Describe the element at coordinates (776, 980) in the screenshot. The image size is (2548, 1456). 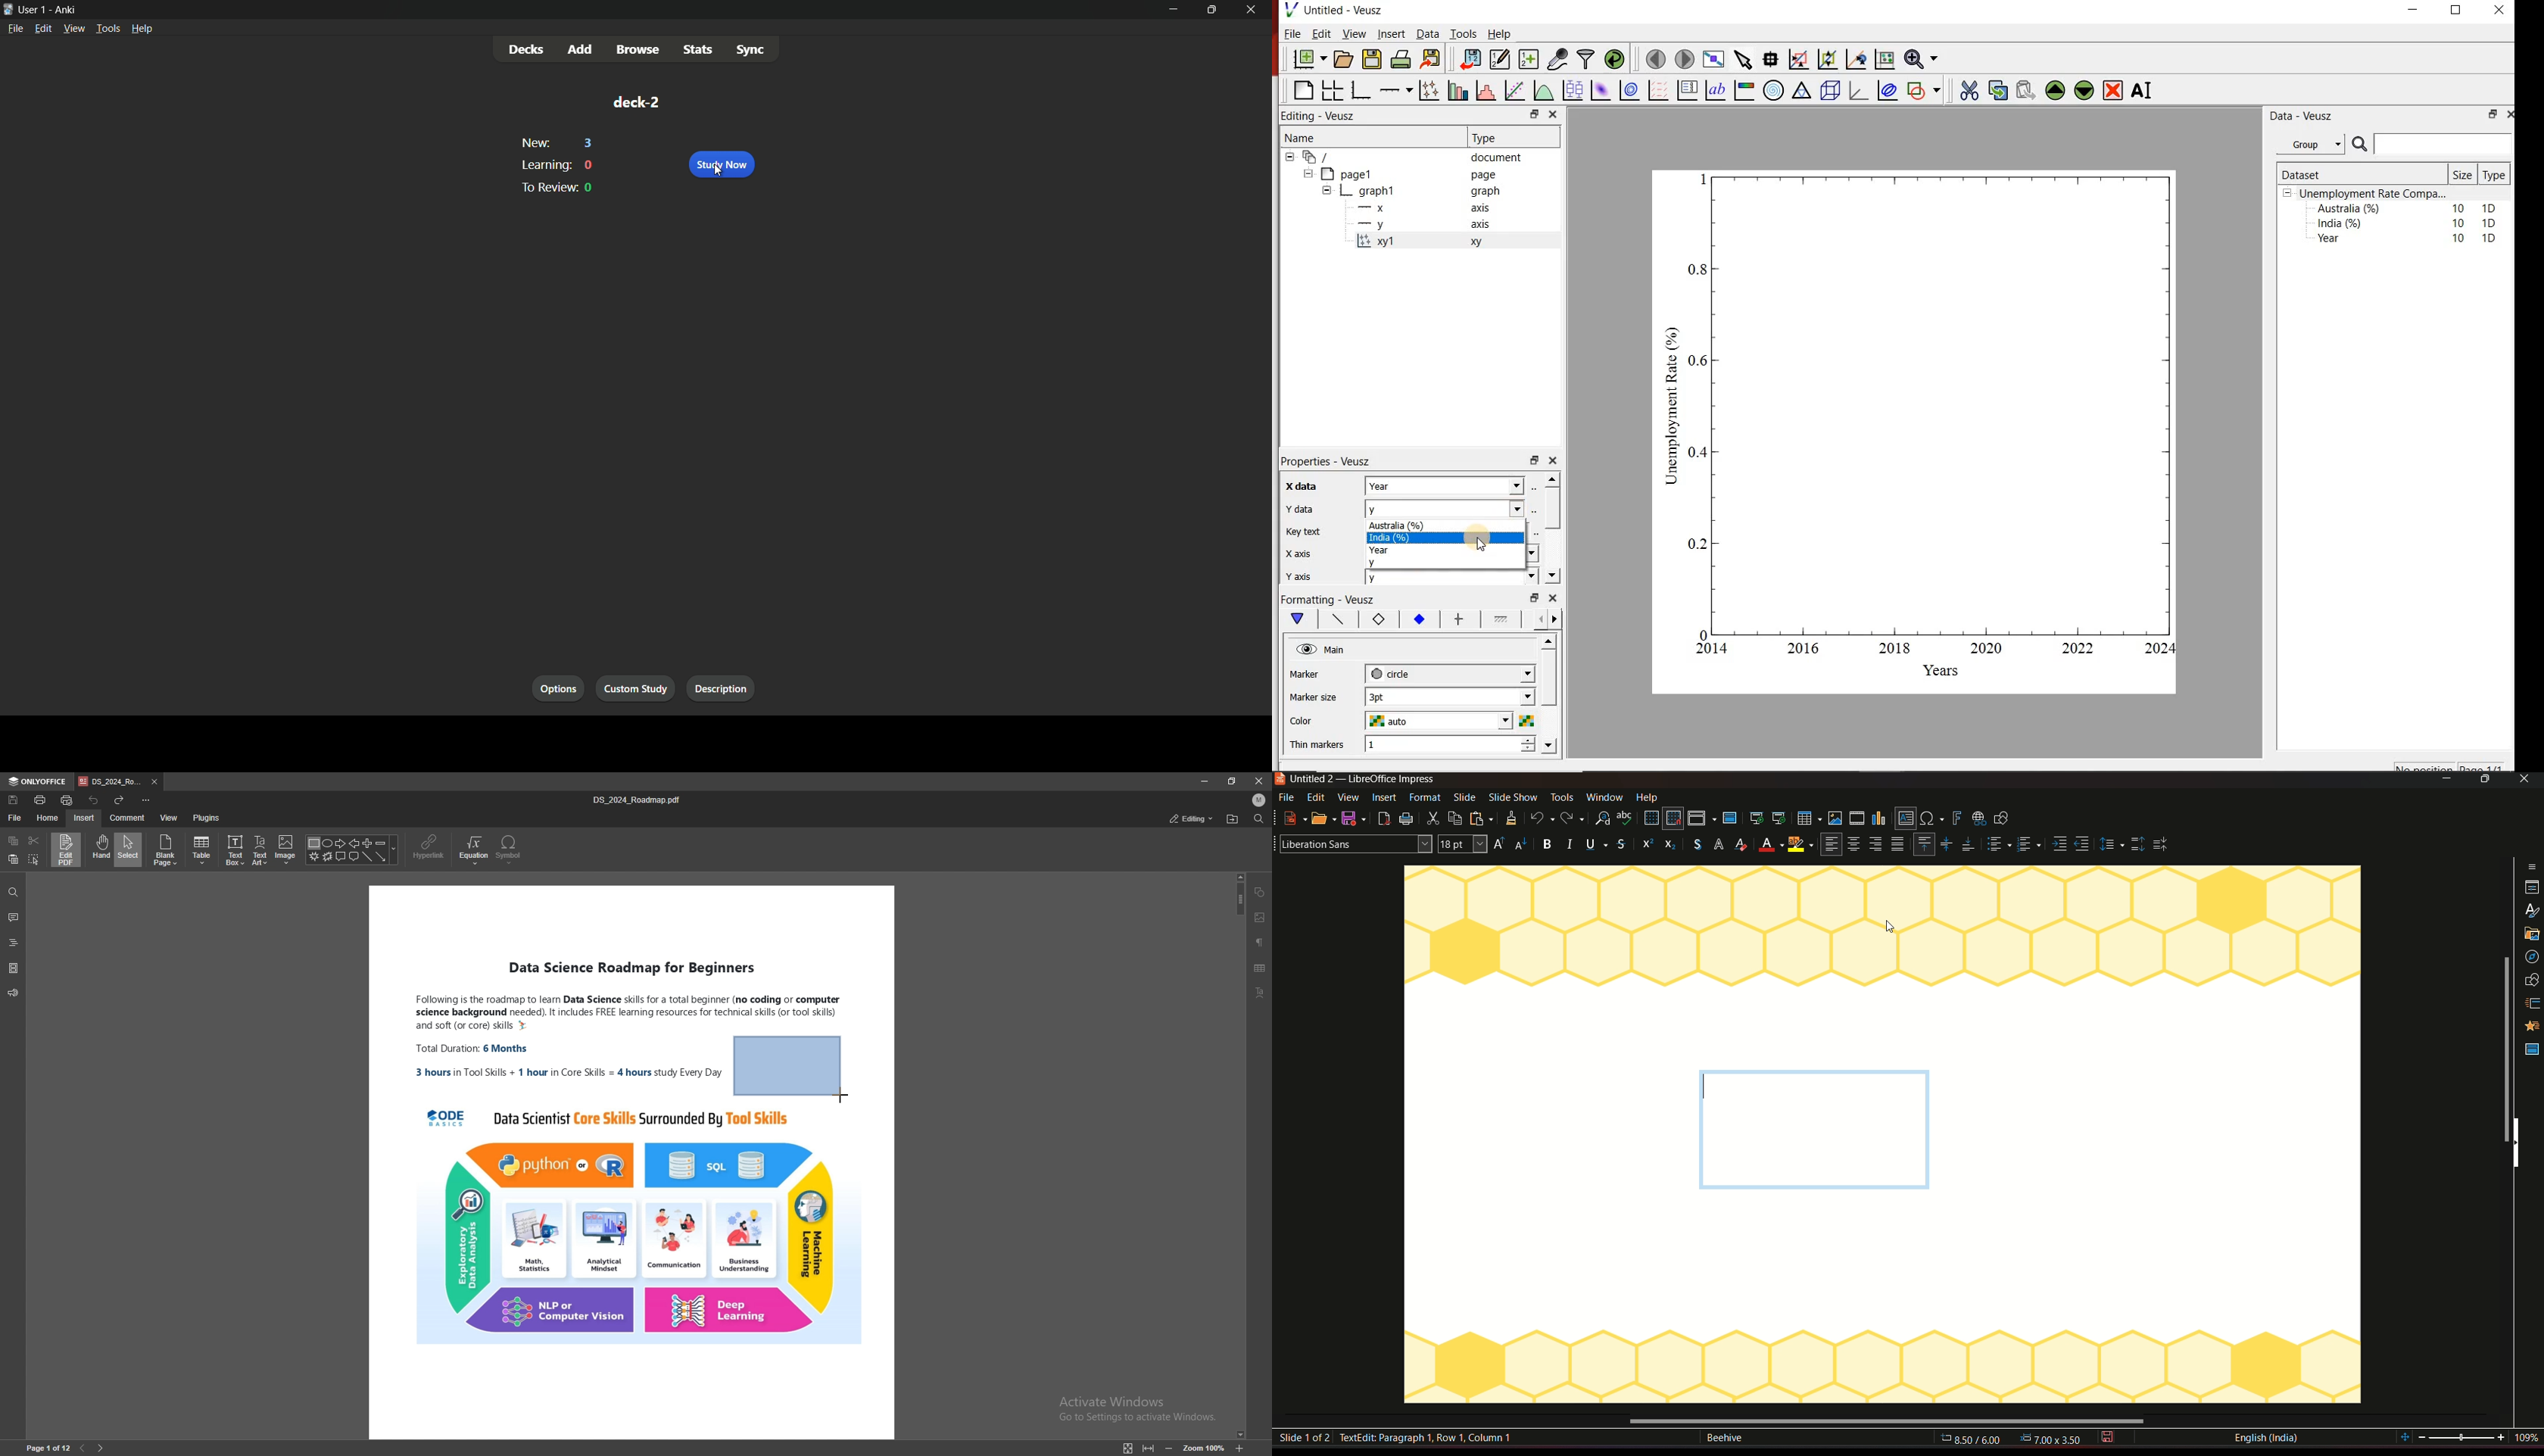
I see `pdf text` at that location.